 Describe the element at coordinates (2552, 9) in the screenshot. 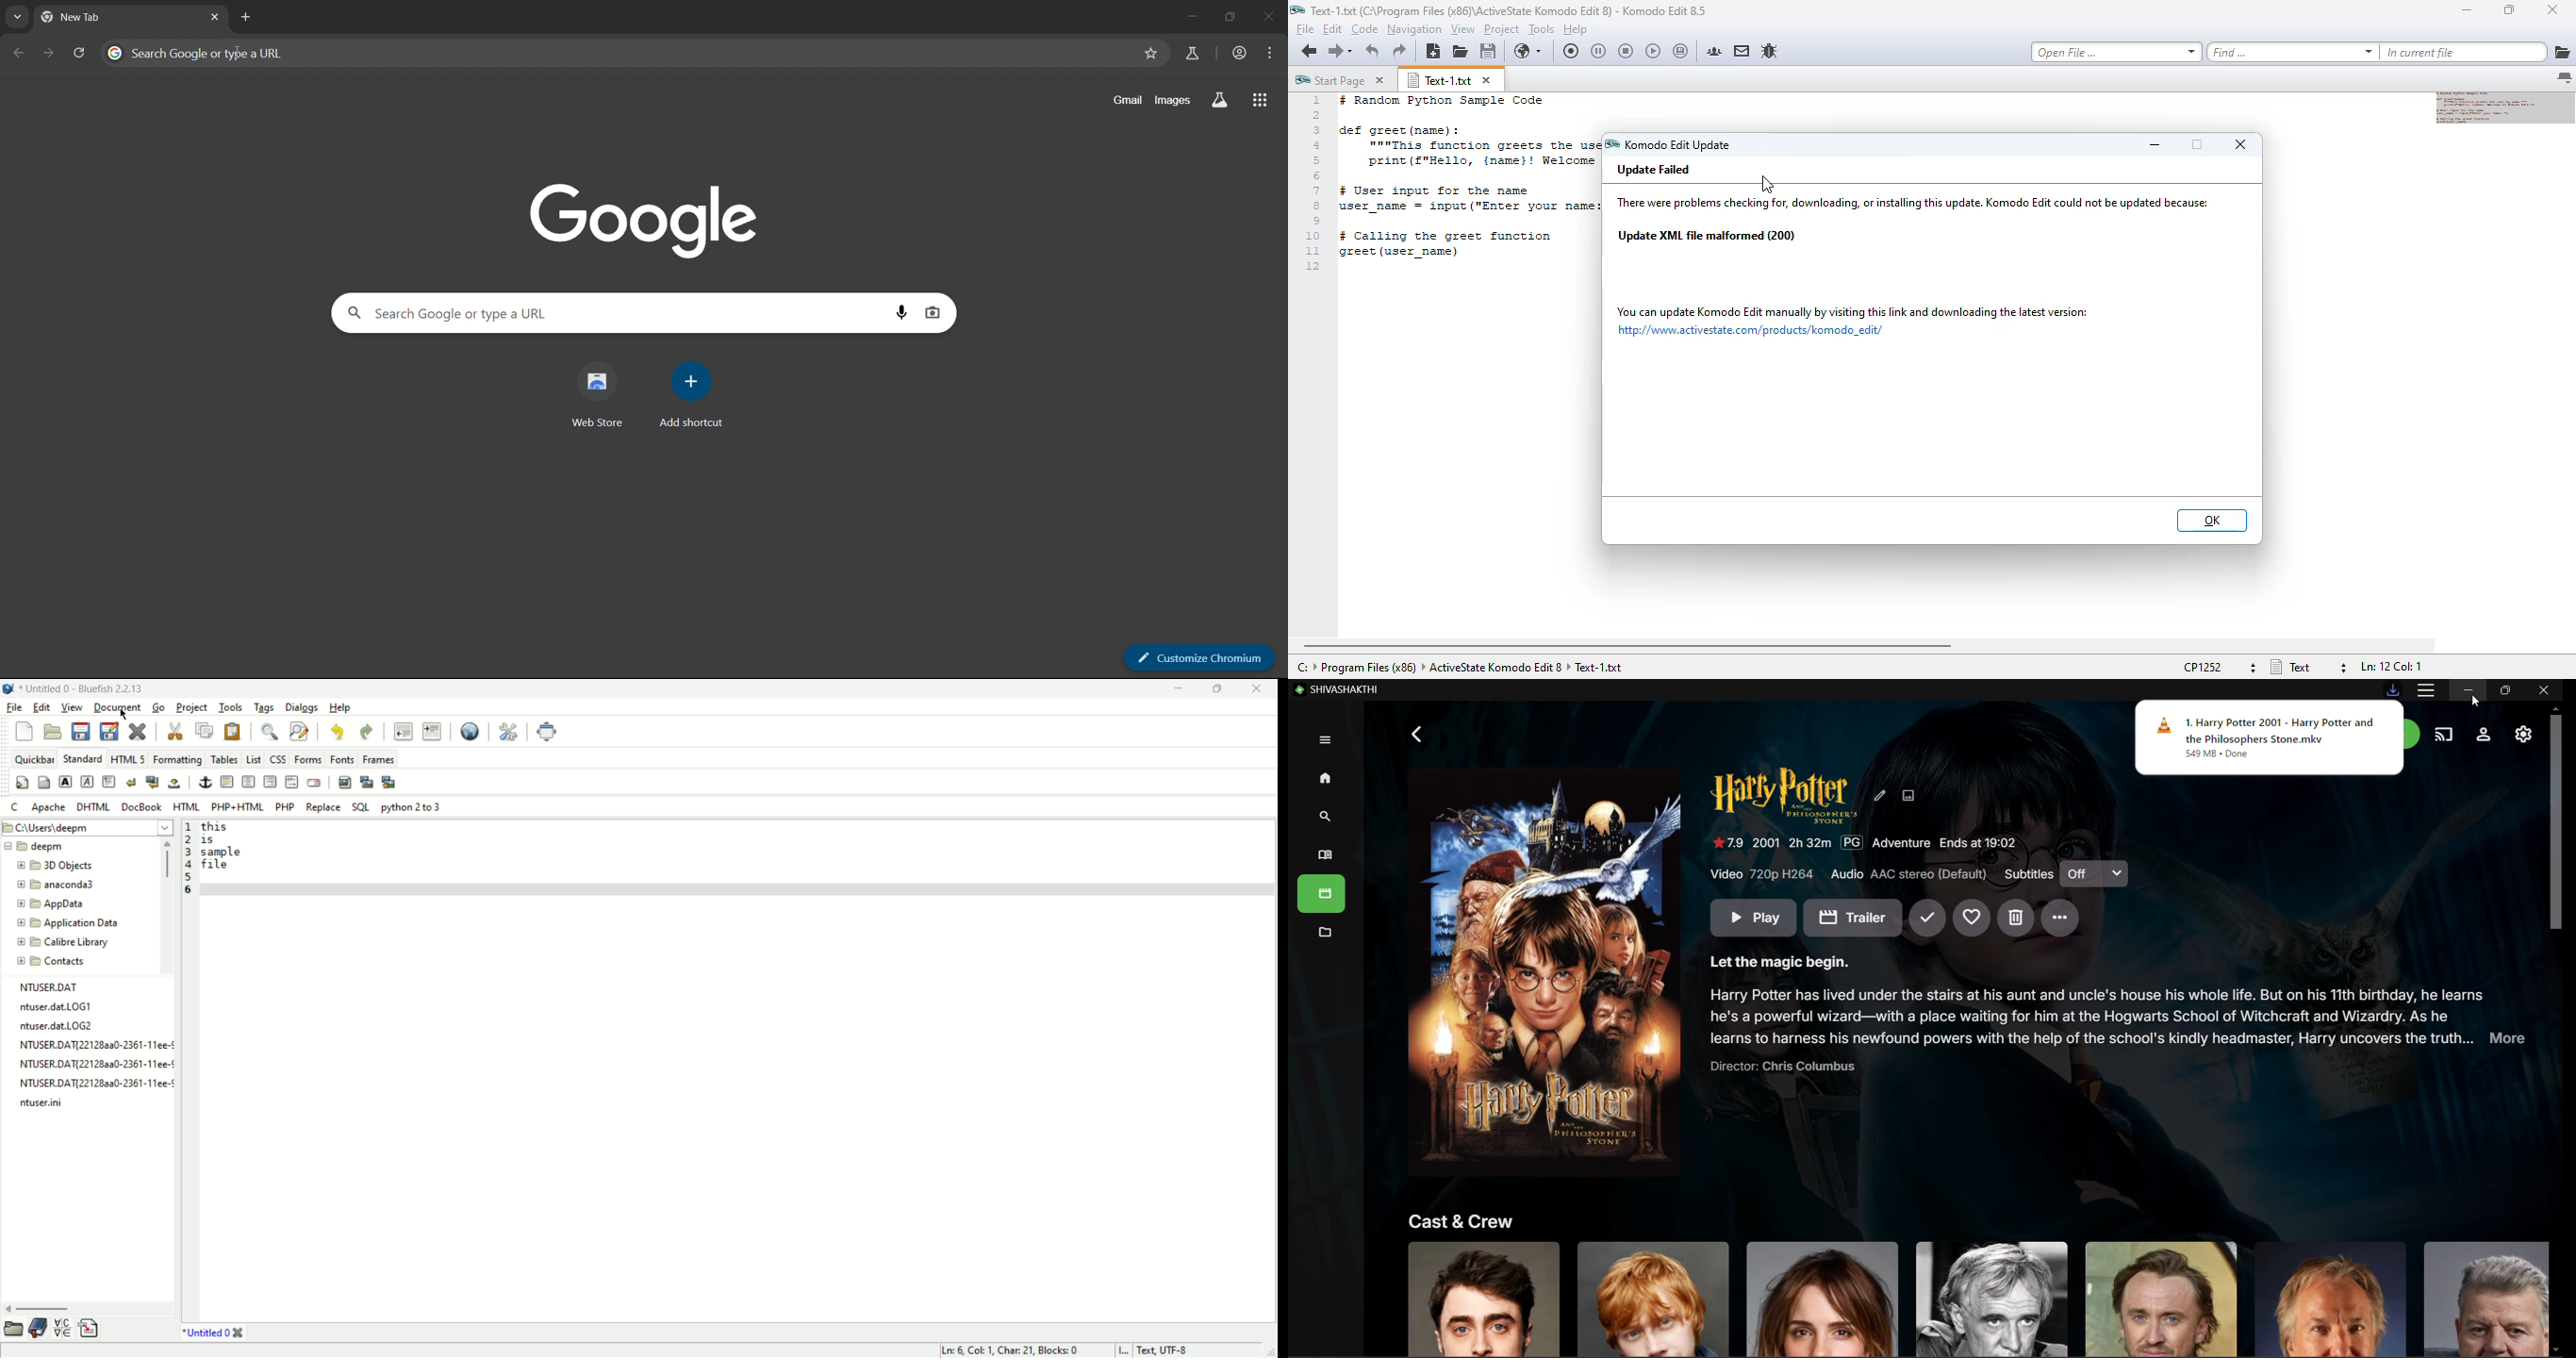

I see `close` at that location.